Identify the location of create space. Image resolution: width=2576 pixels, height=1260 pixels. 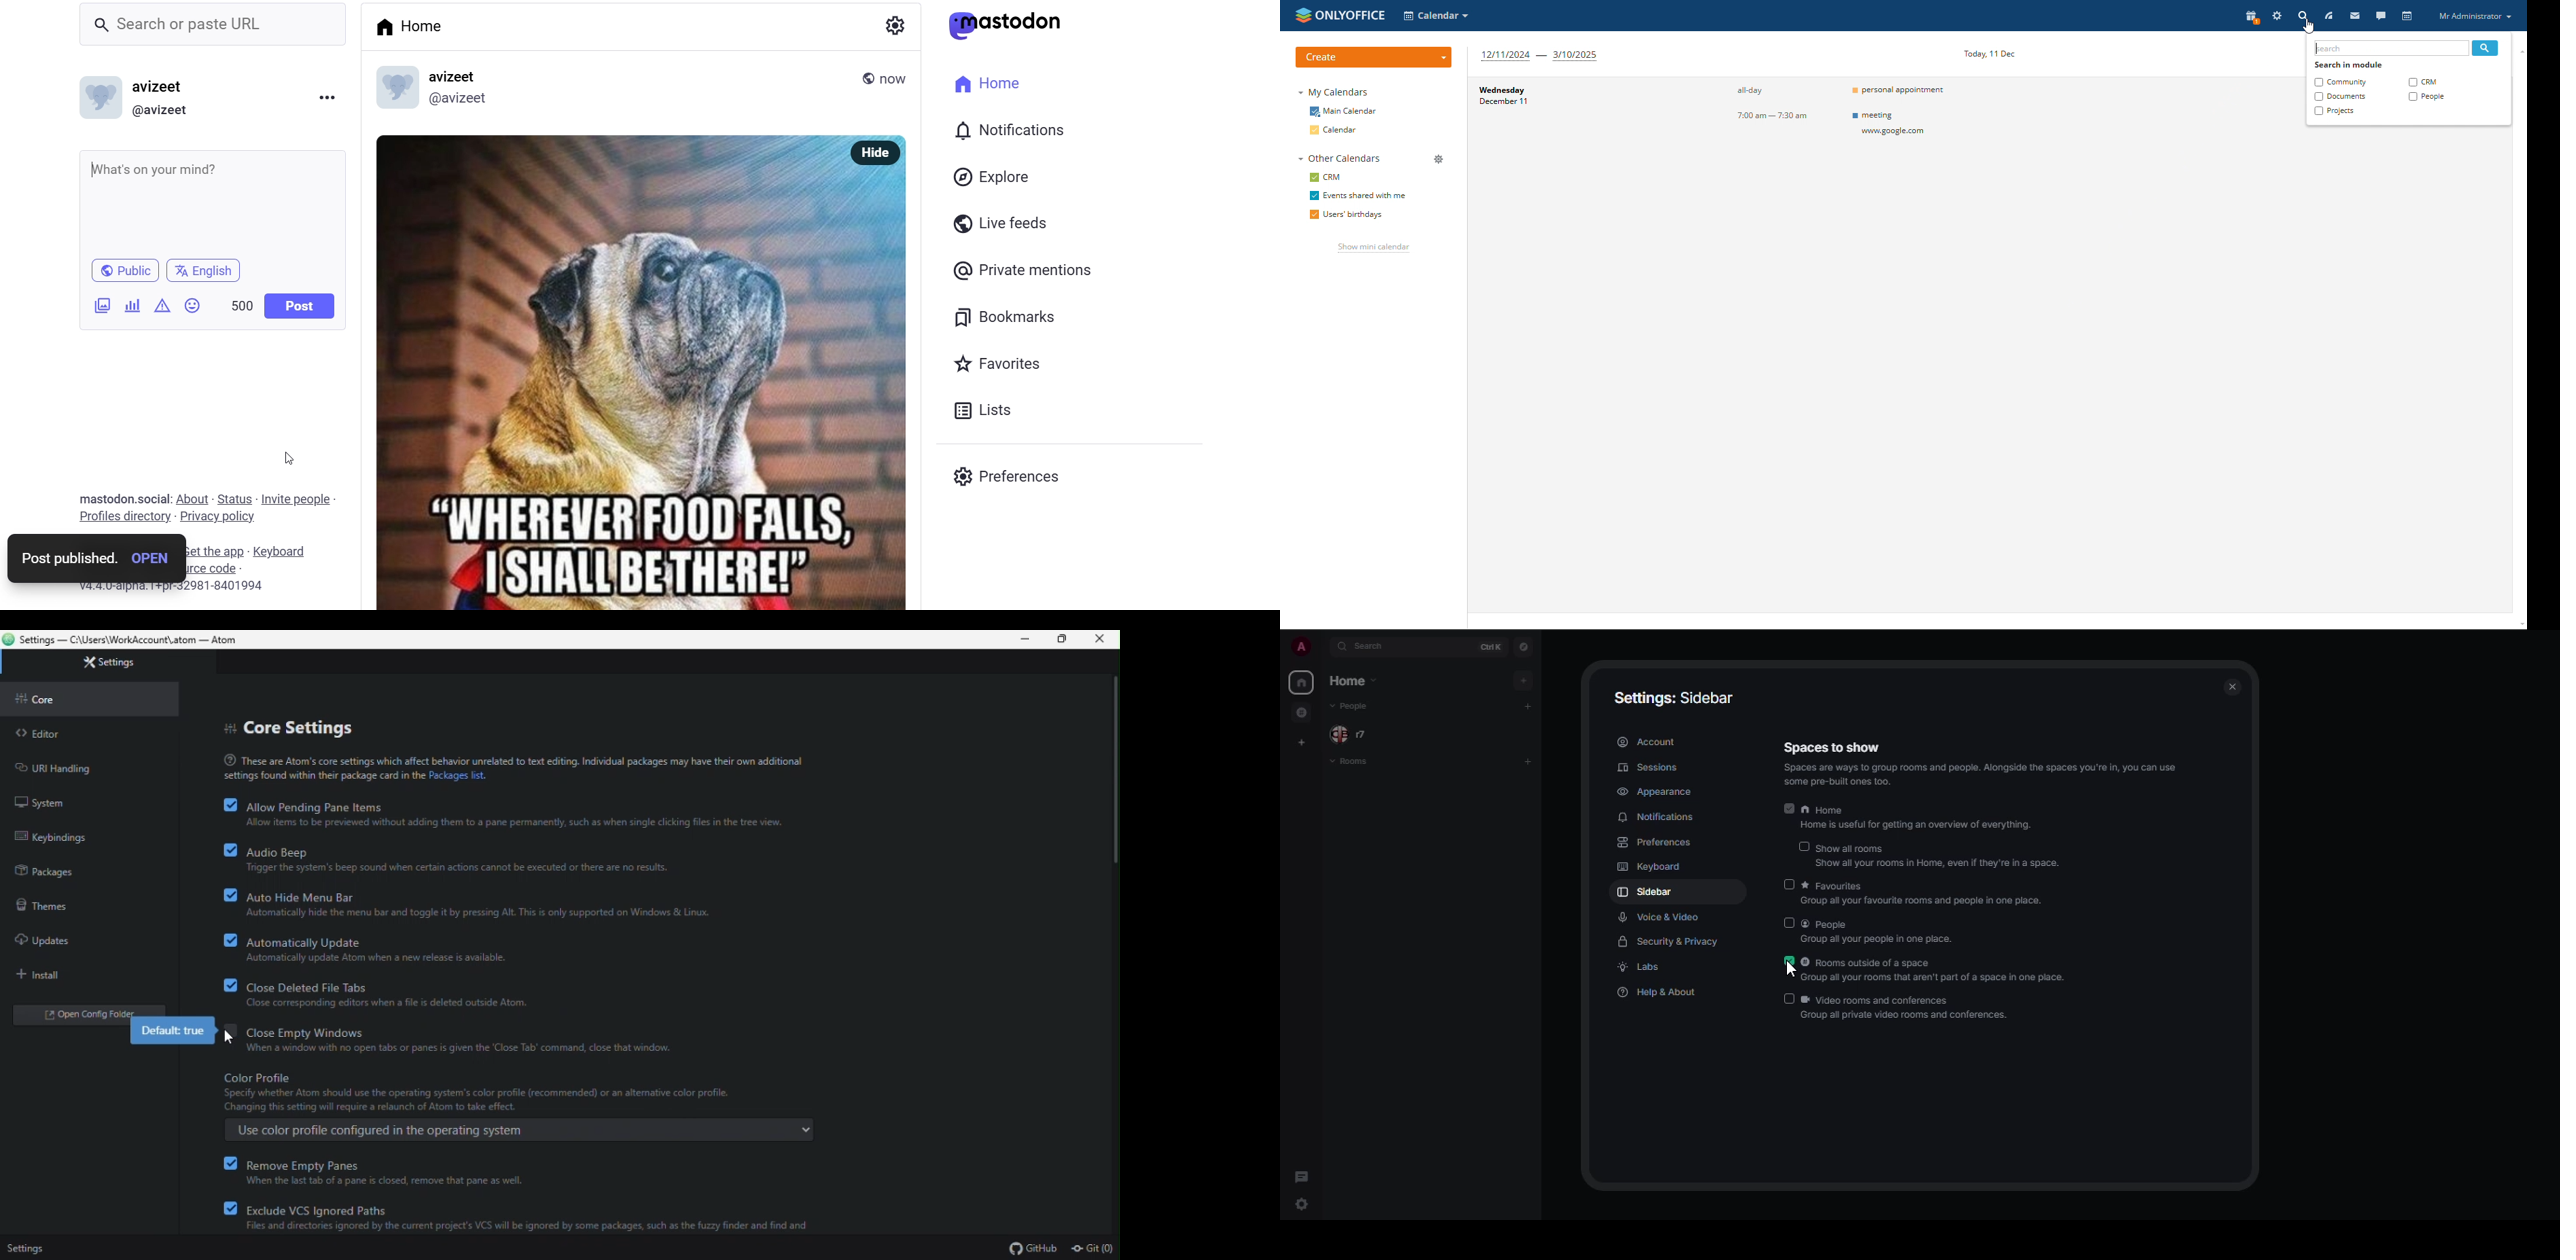
(1301, 742).